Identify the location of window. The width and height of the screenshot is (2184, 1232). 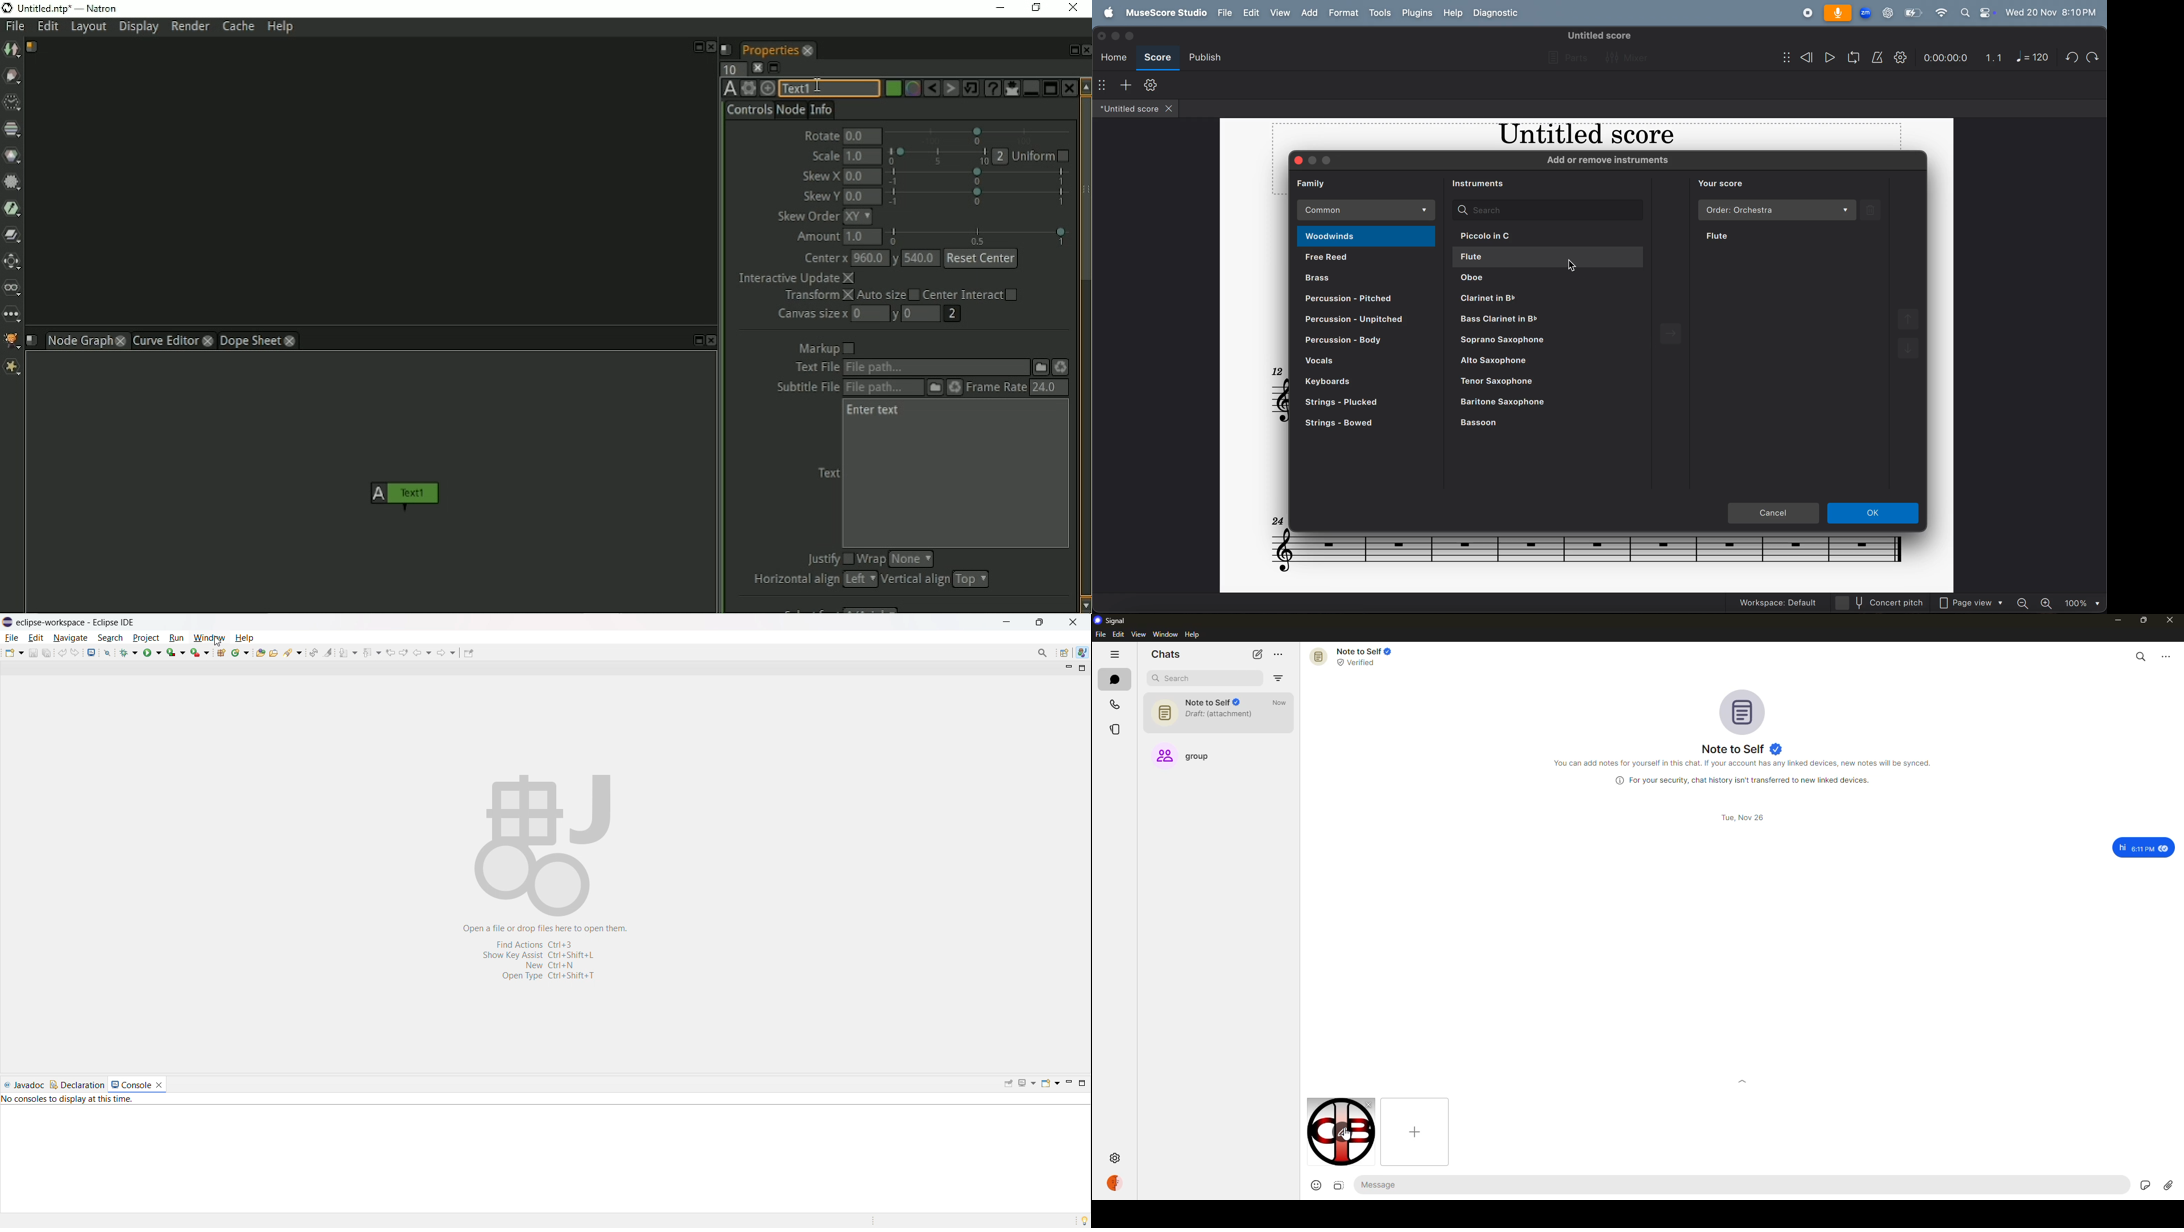
(1165, 634).